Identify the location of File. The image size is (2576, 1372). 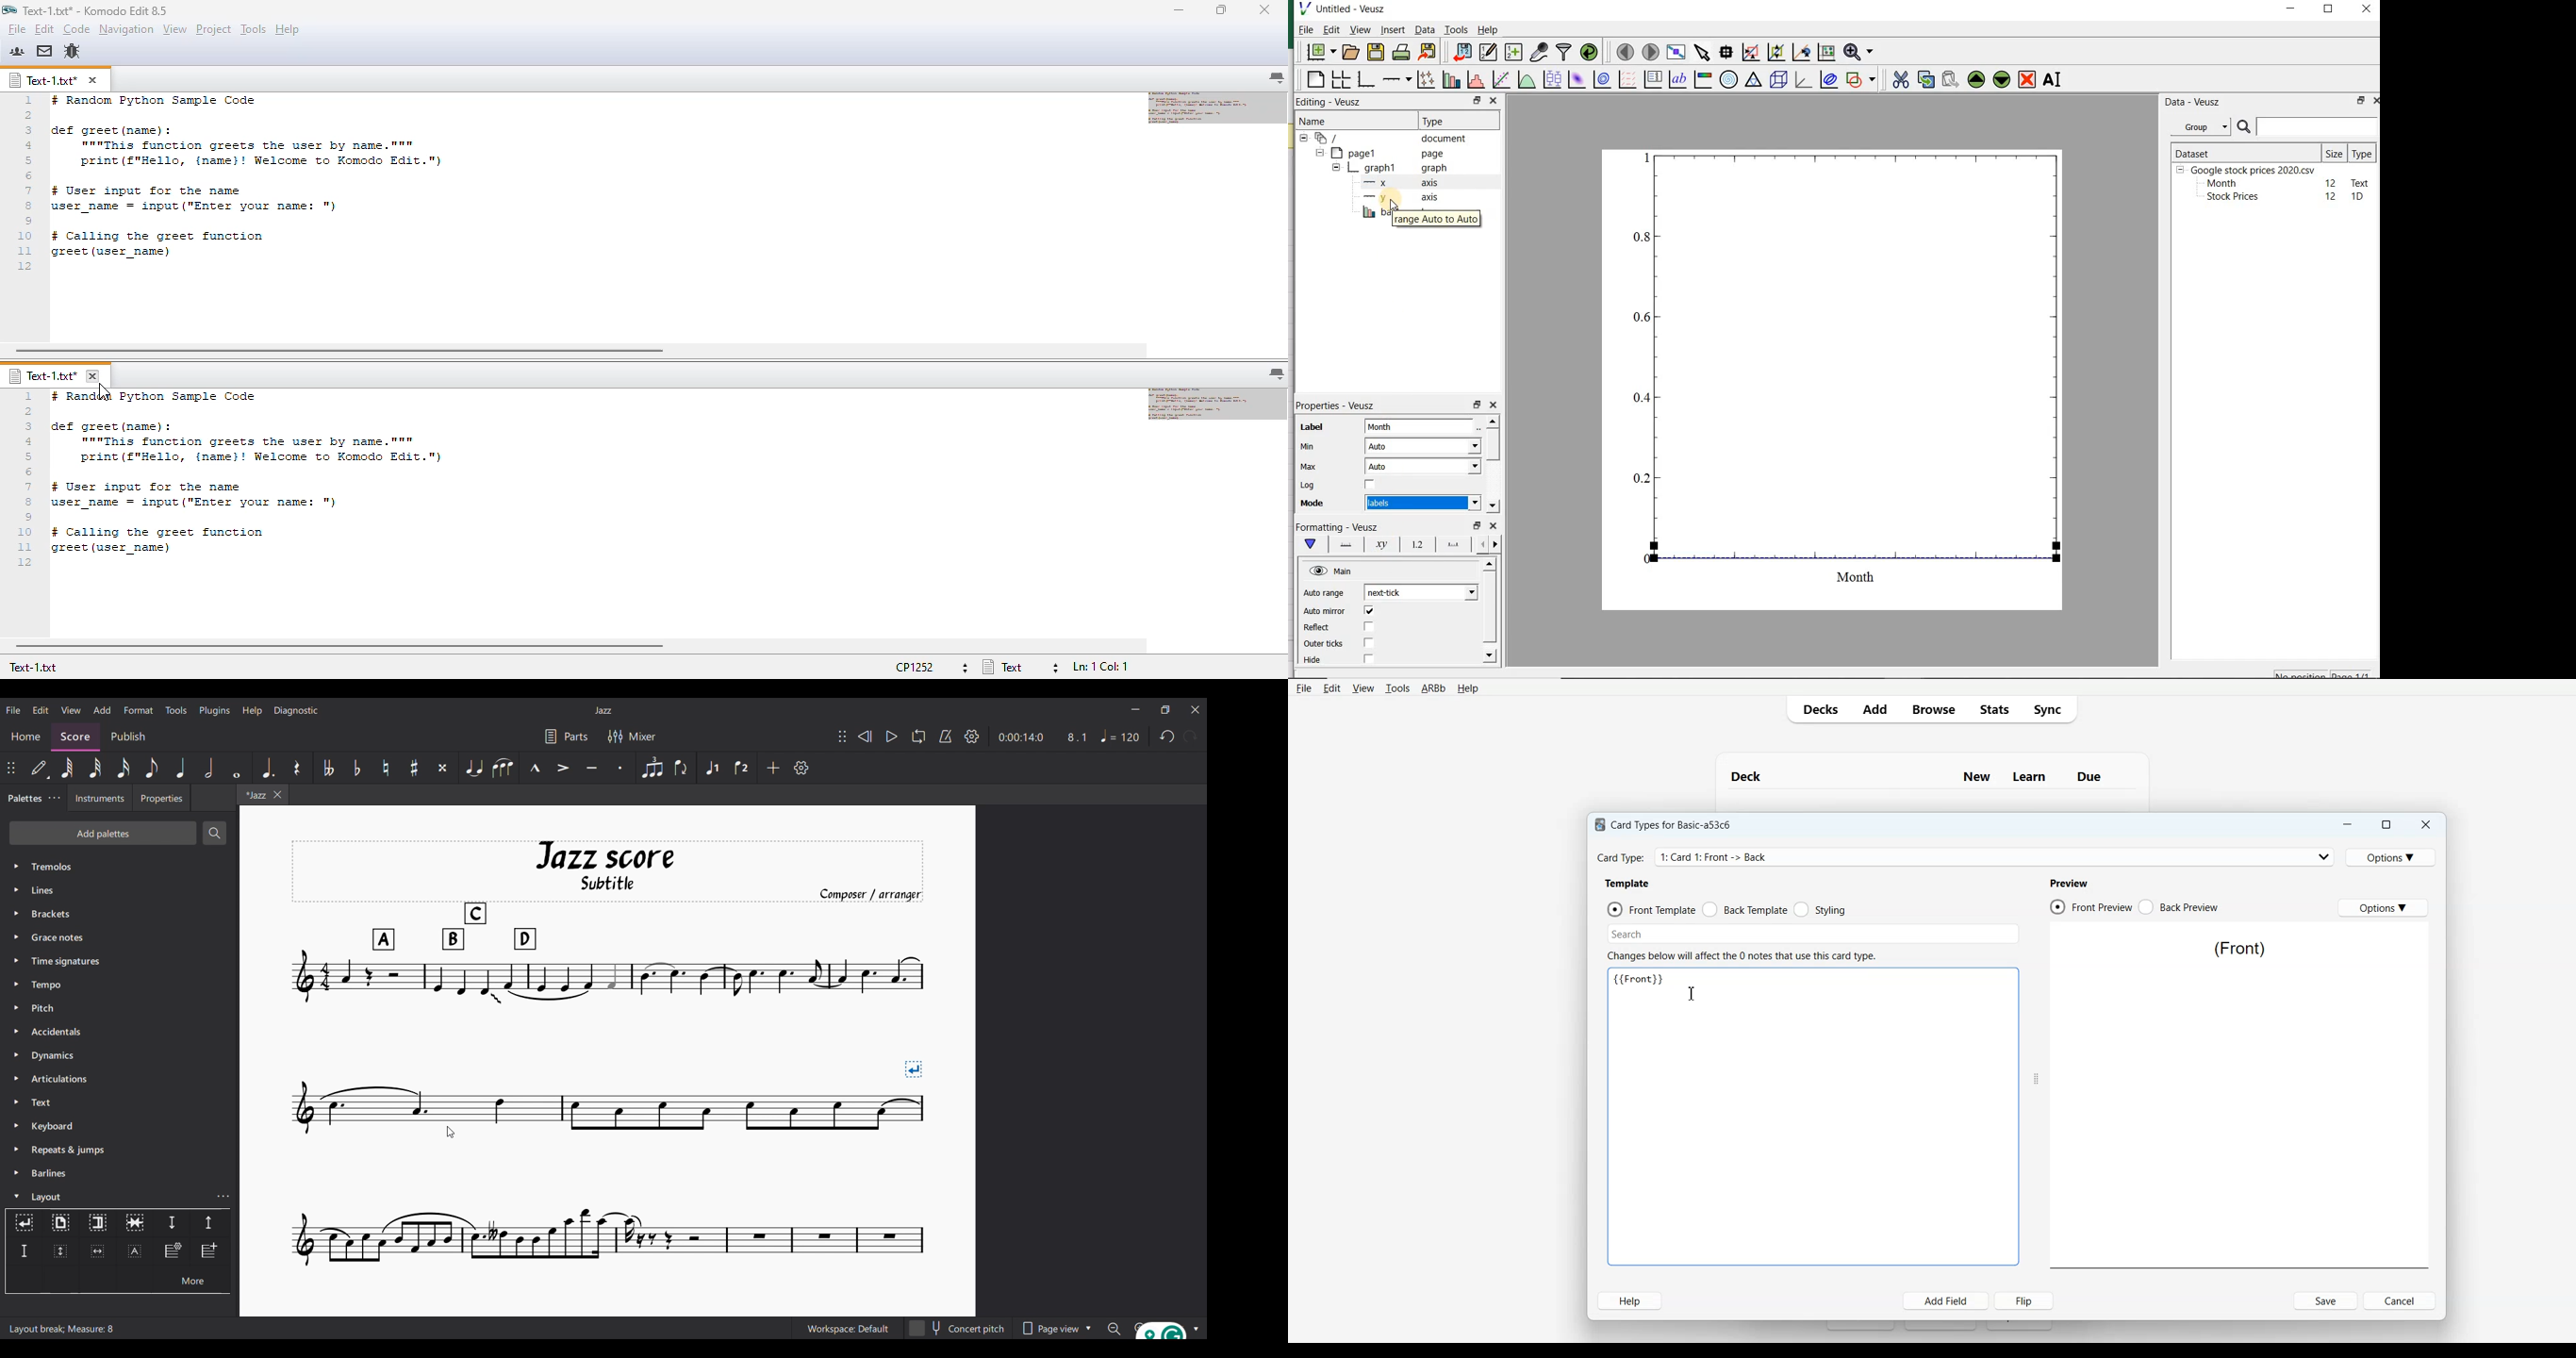
(1303, 688).